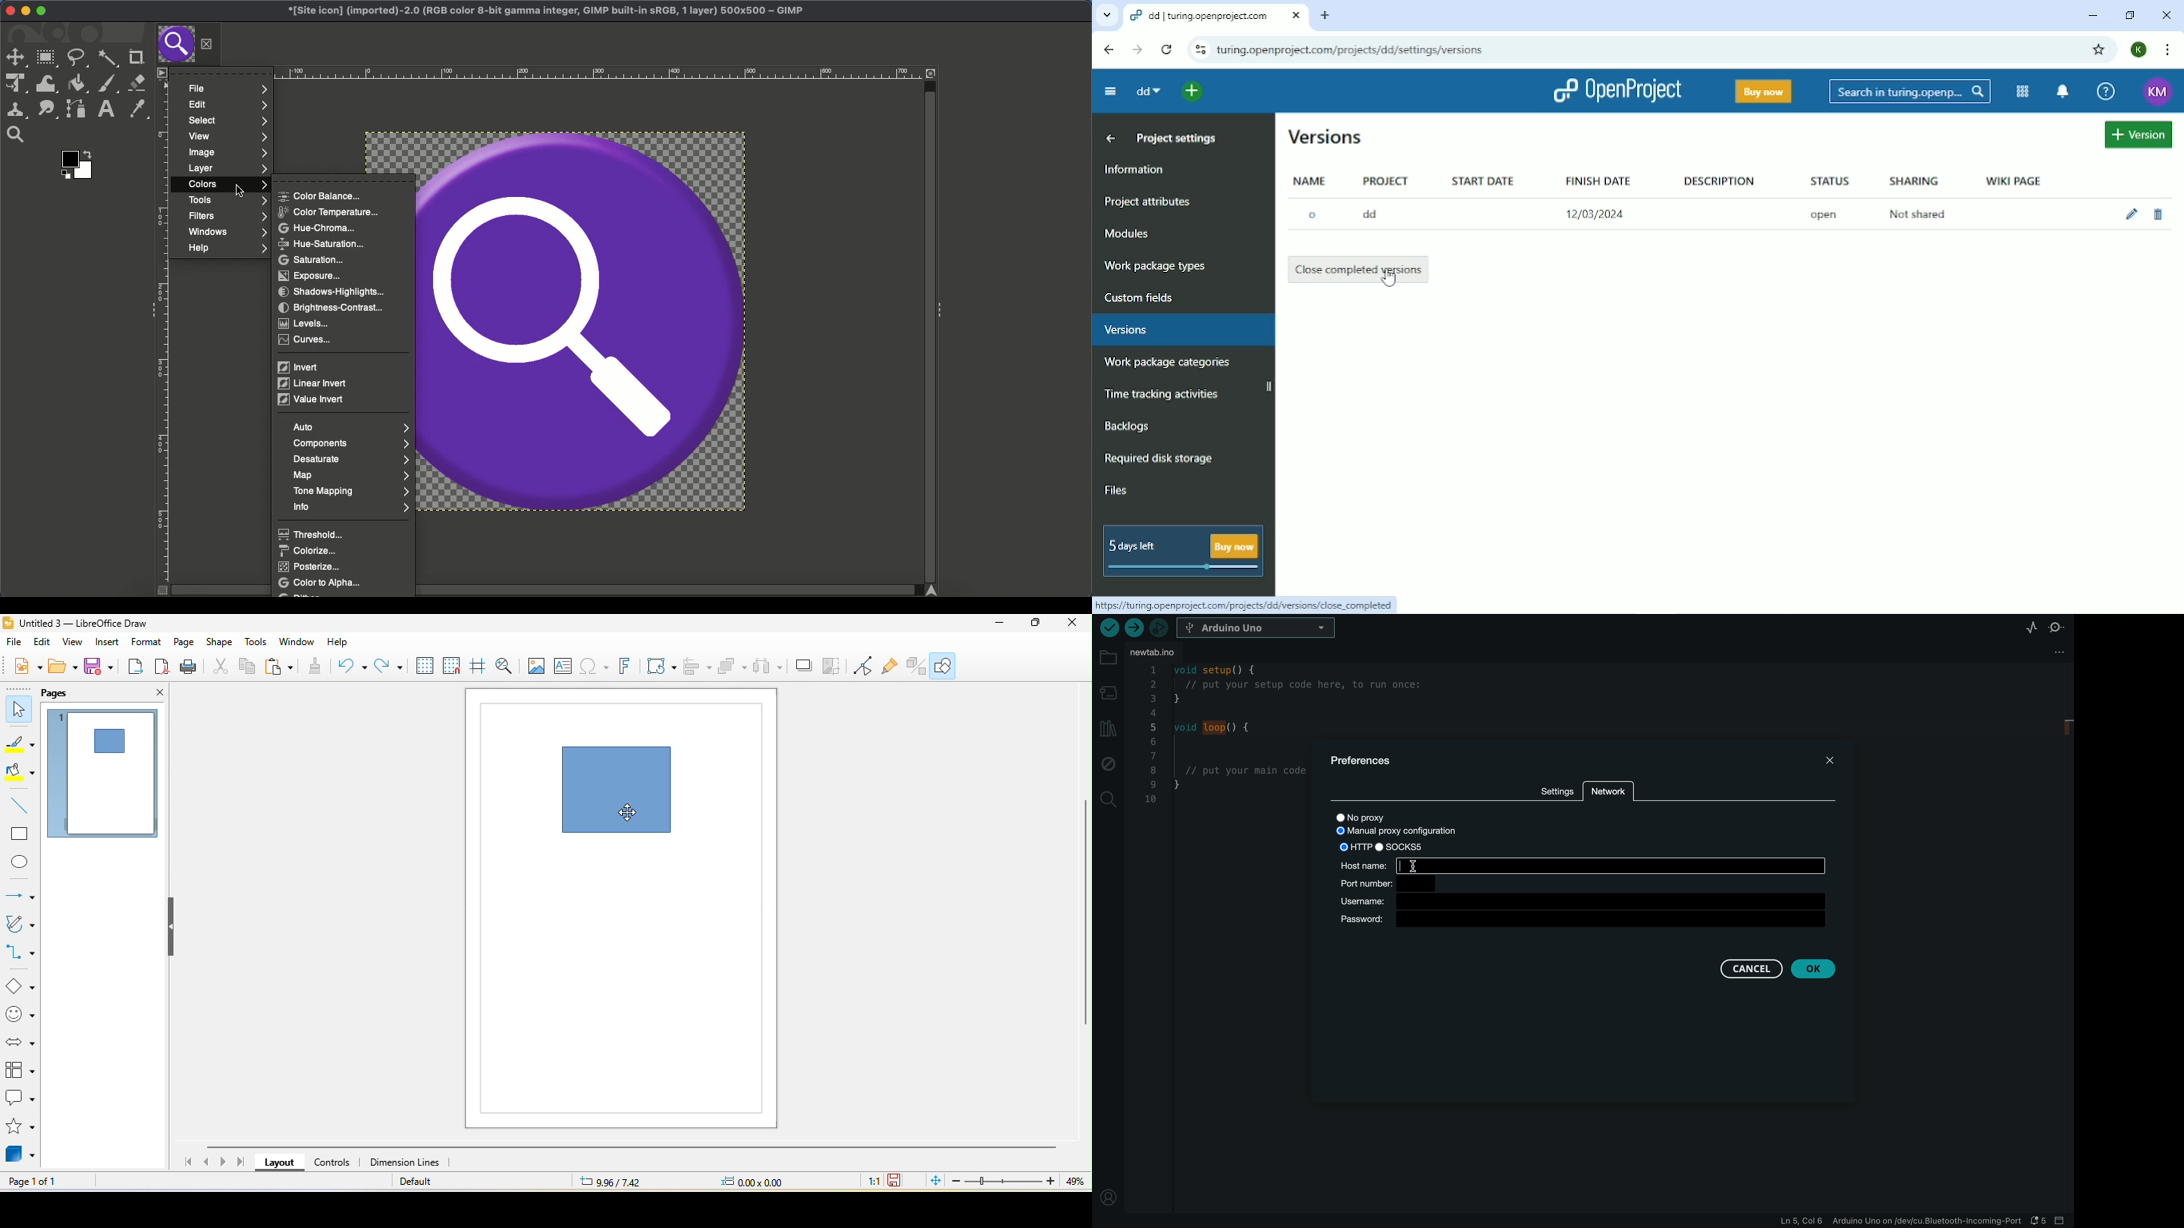 This screenshot has height=1232, width=2184. I want to click on fit page to current window, so click(933, 1182).